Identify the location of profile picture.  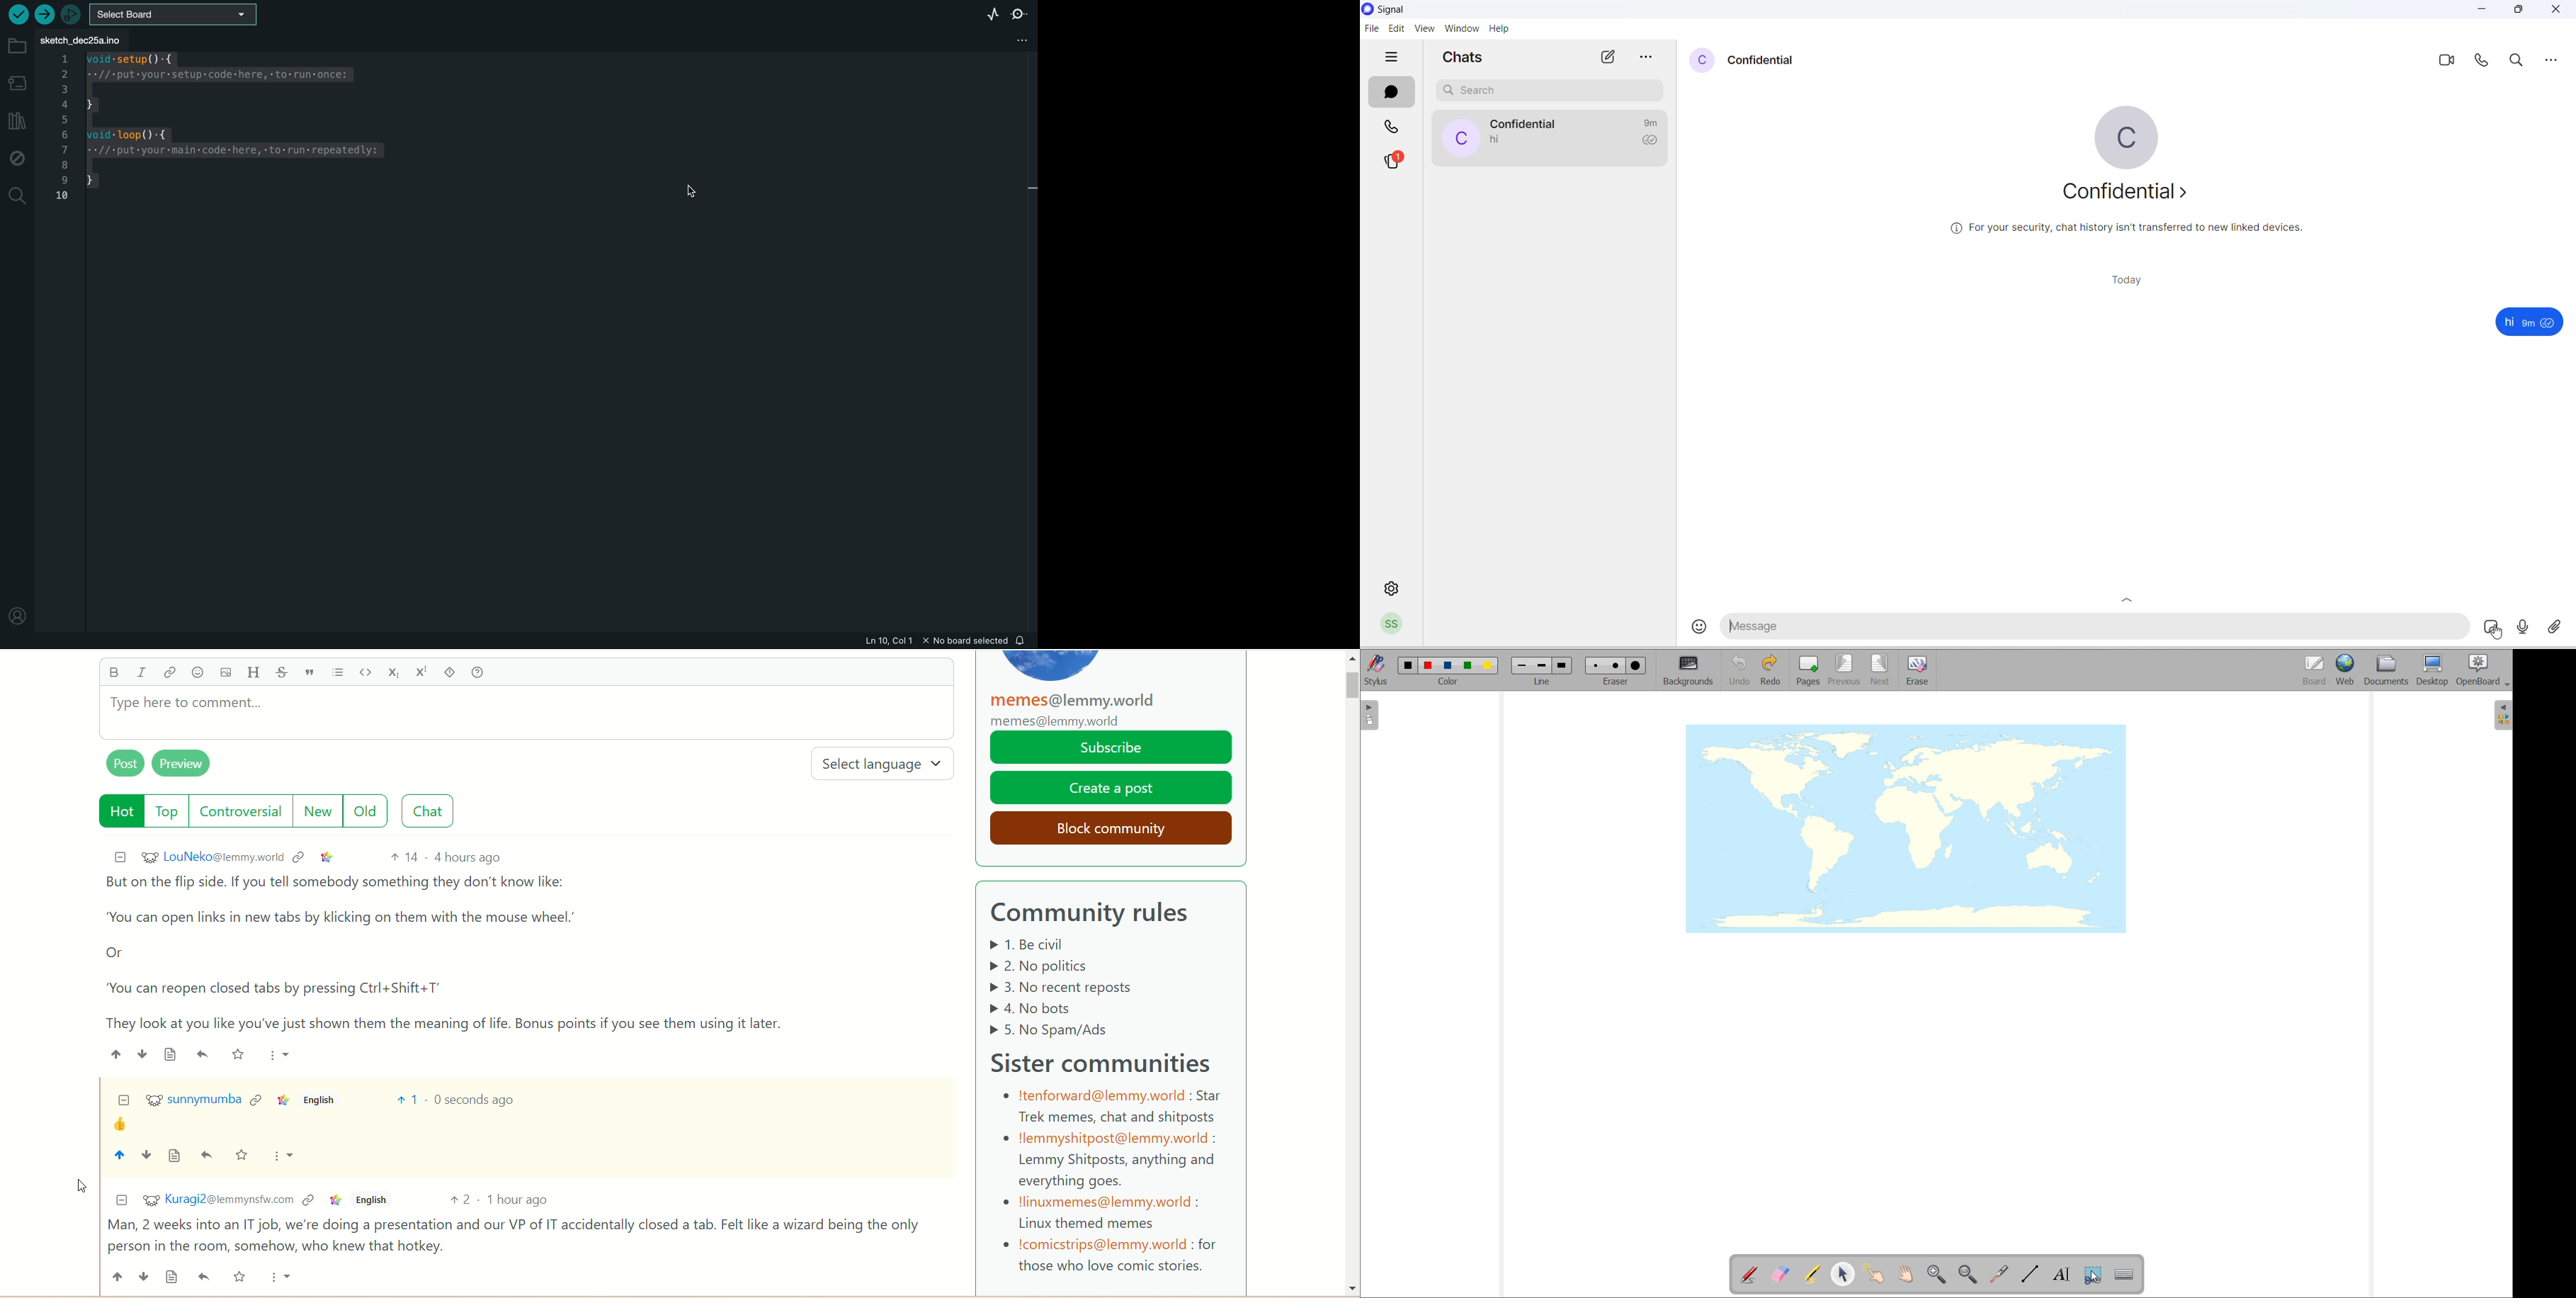
(2125, 138).